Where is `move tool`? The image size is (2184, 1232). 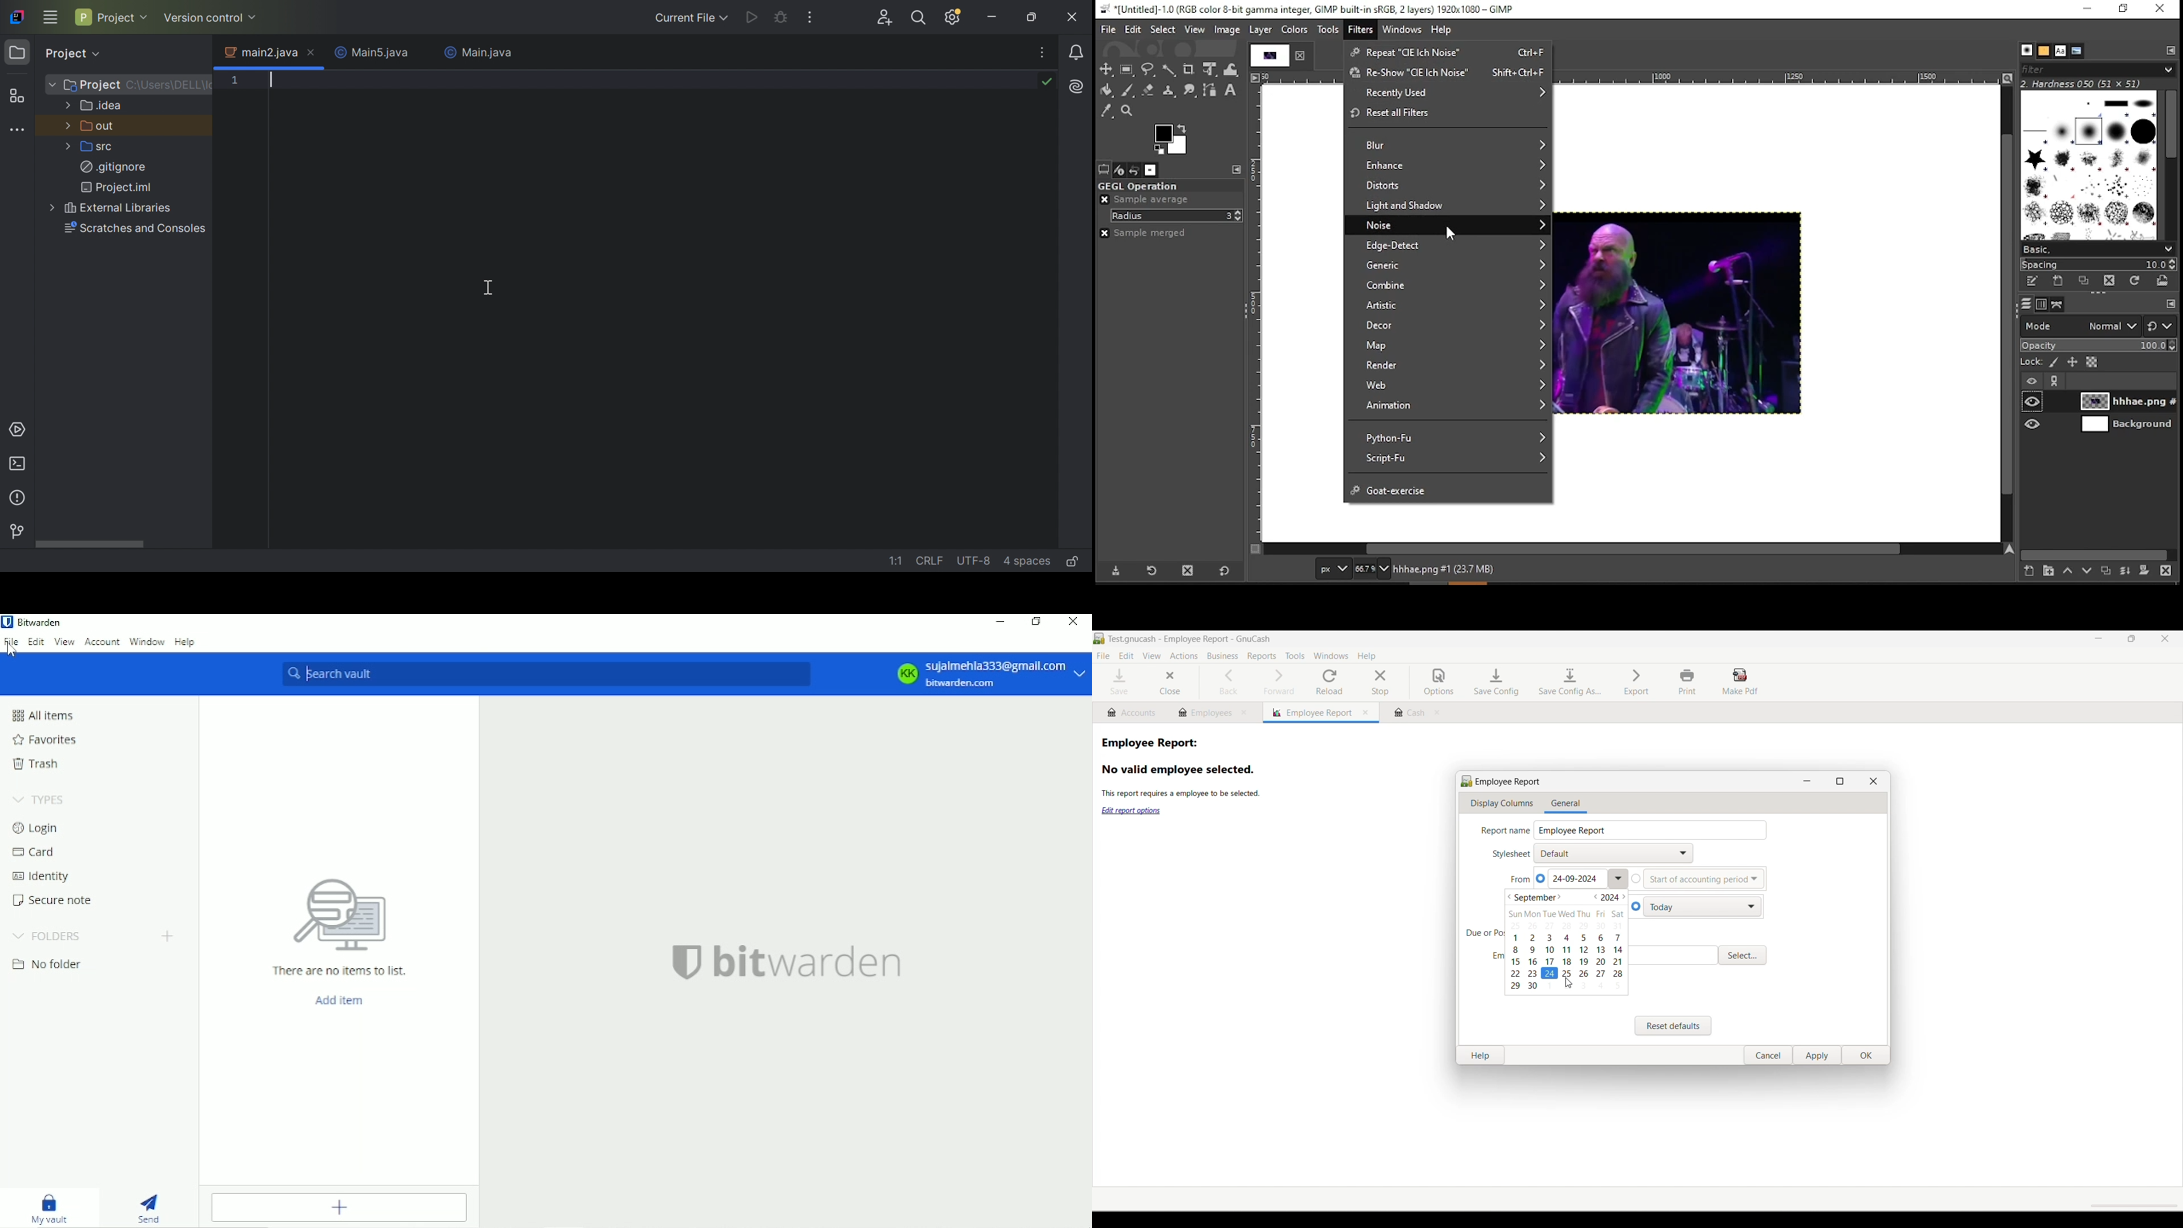
move tool is located at coordinates (1106, 69).